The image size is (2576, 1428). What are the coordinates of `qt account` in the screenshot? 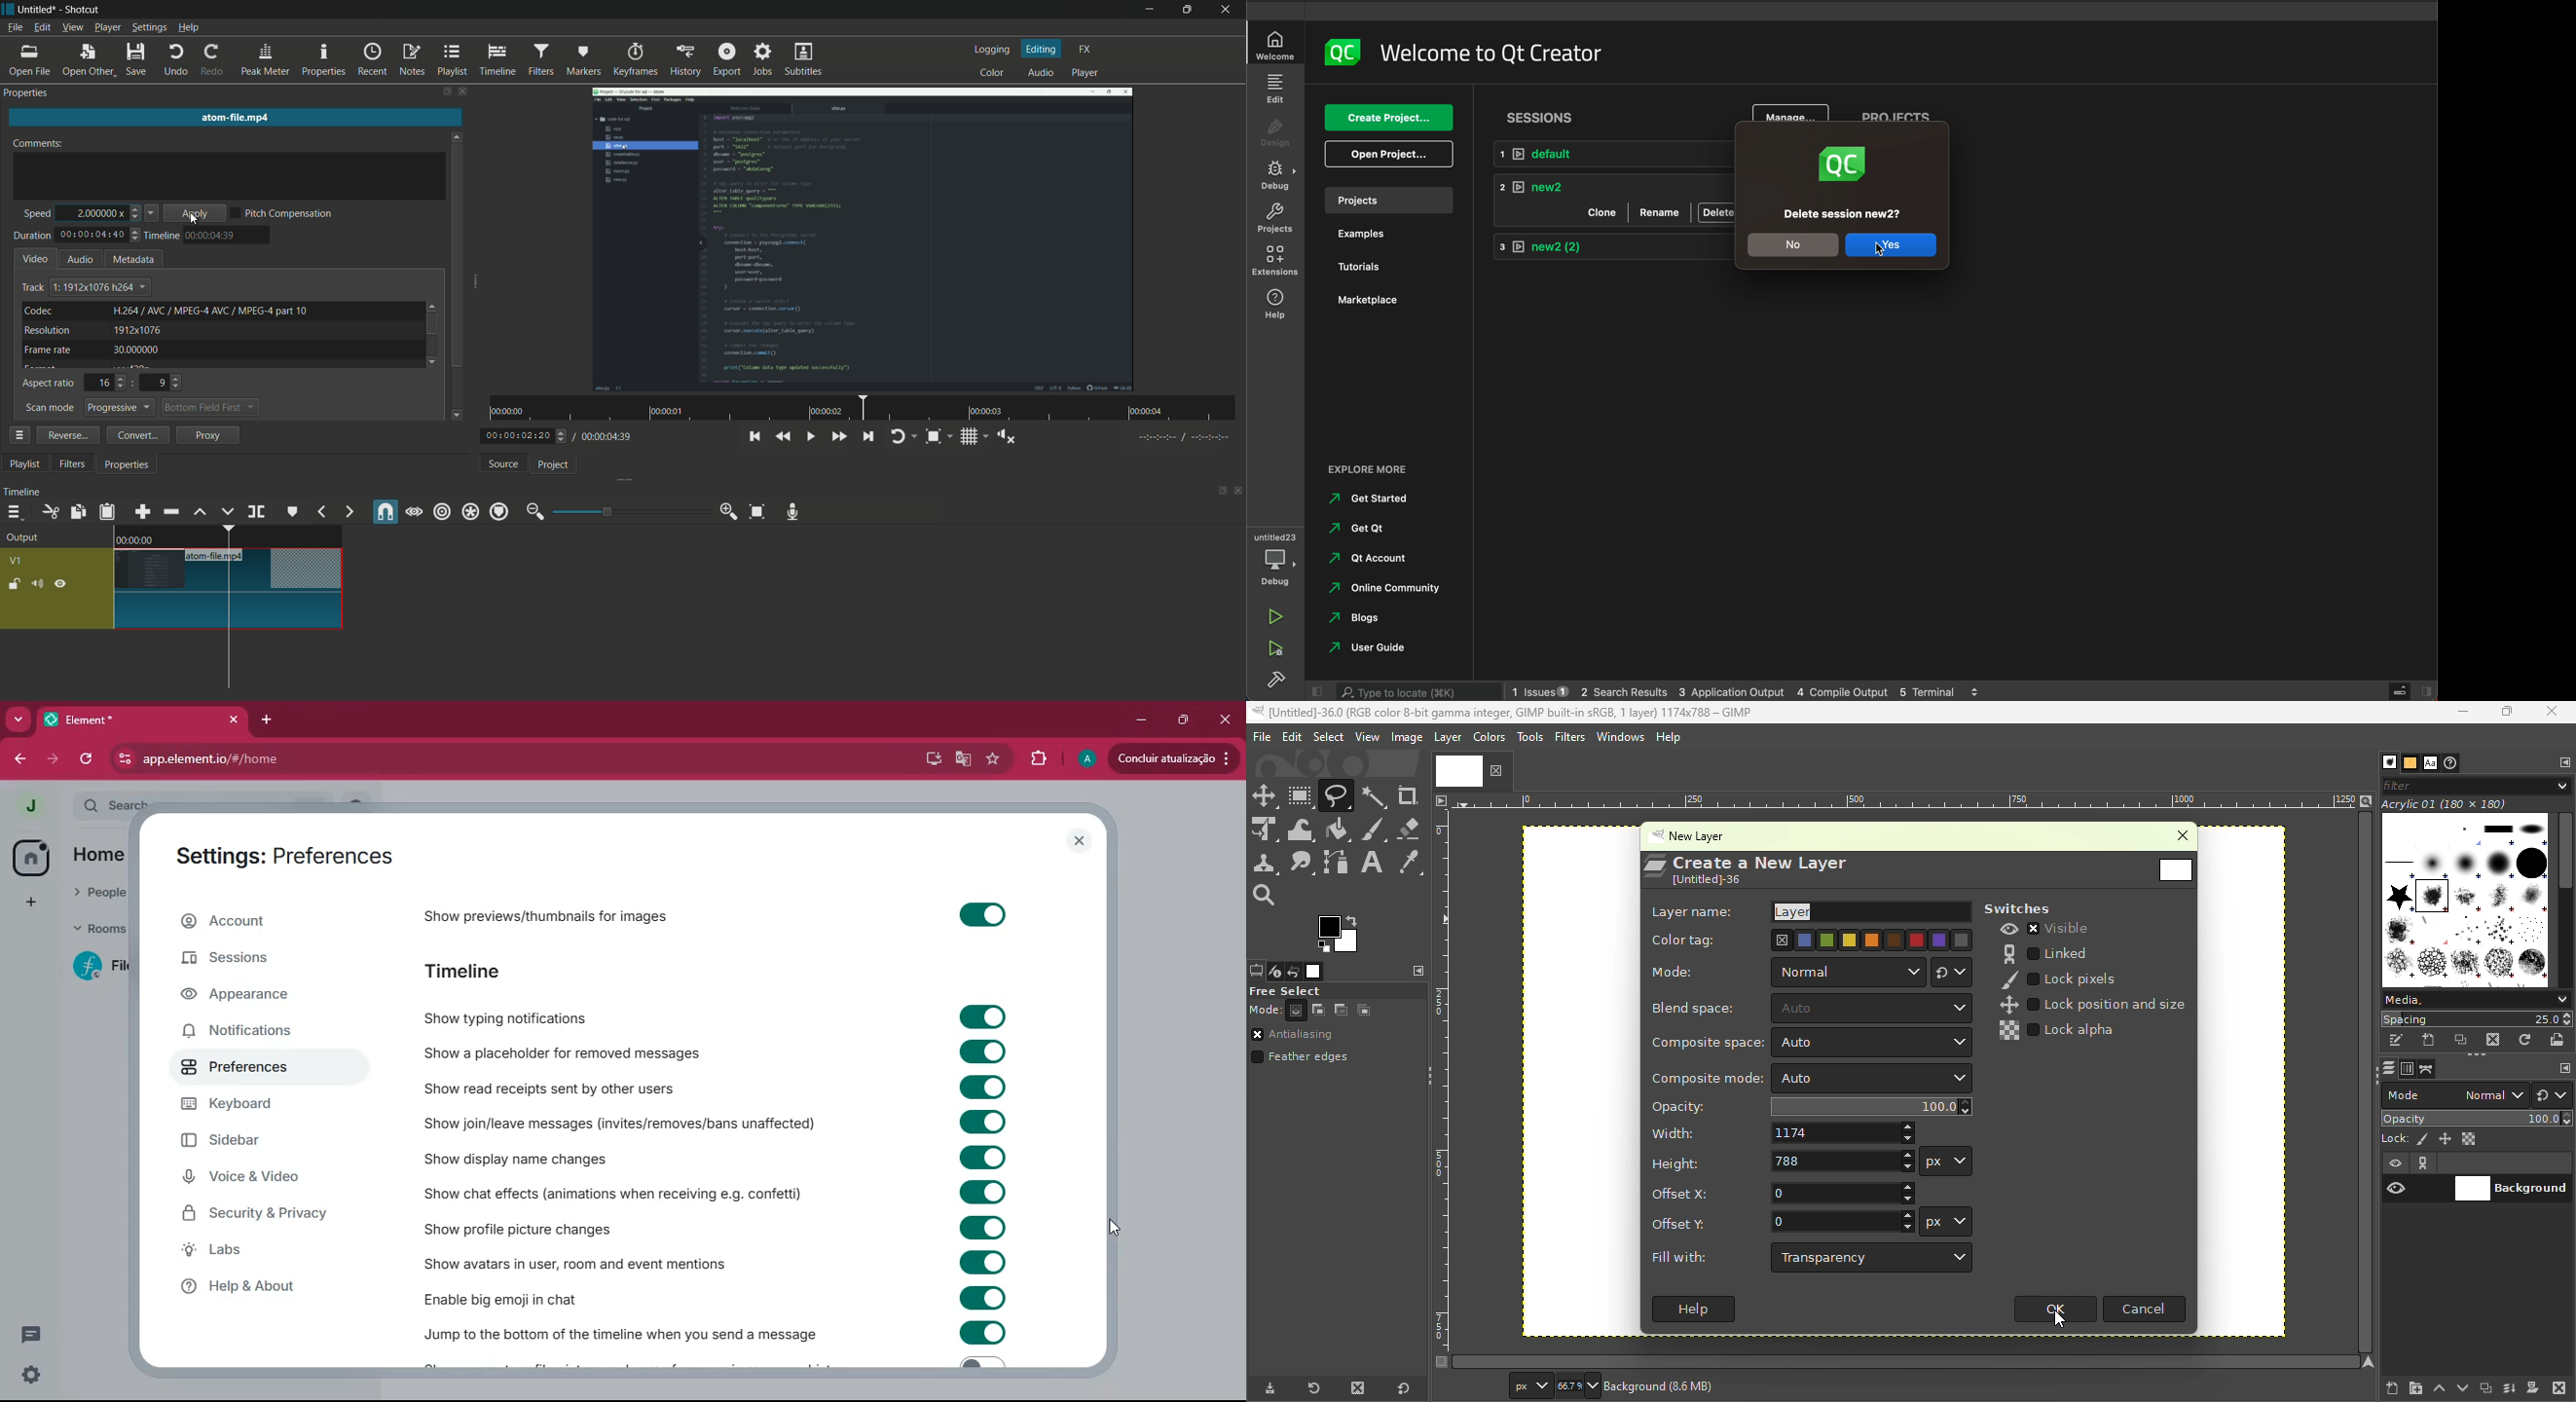 It's located at (1368, 560).